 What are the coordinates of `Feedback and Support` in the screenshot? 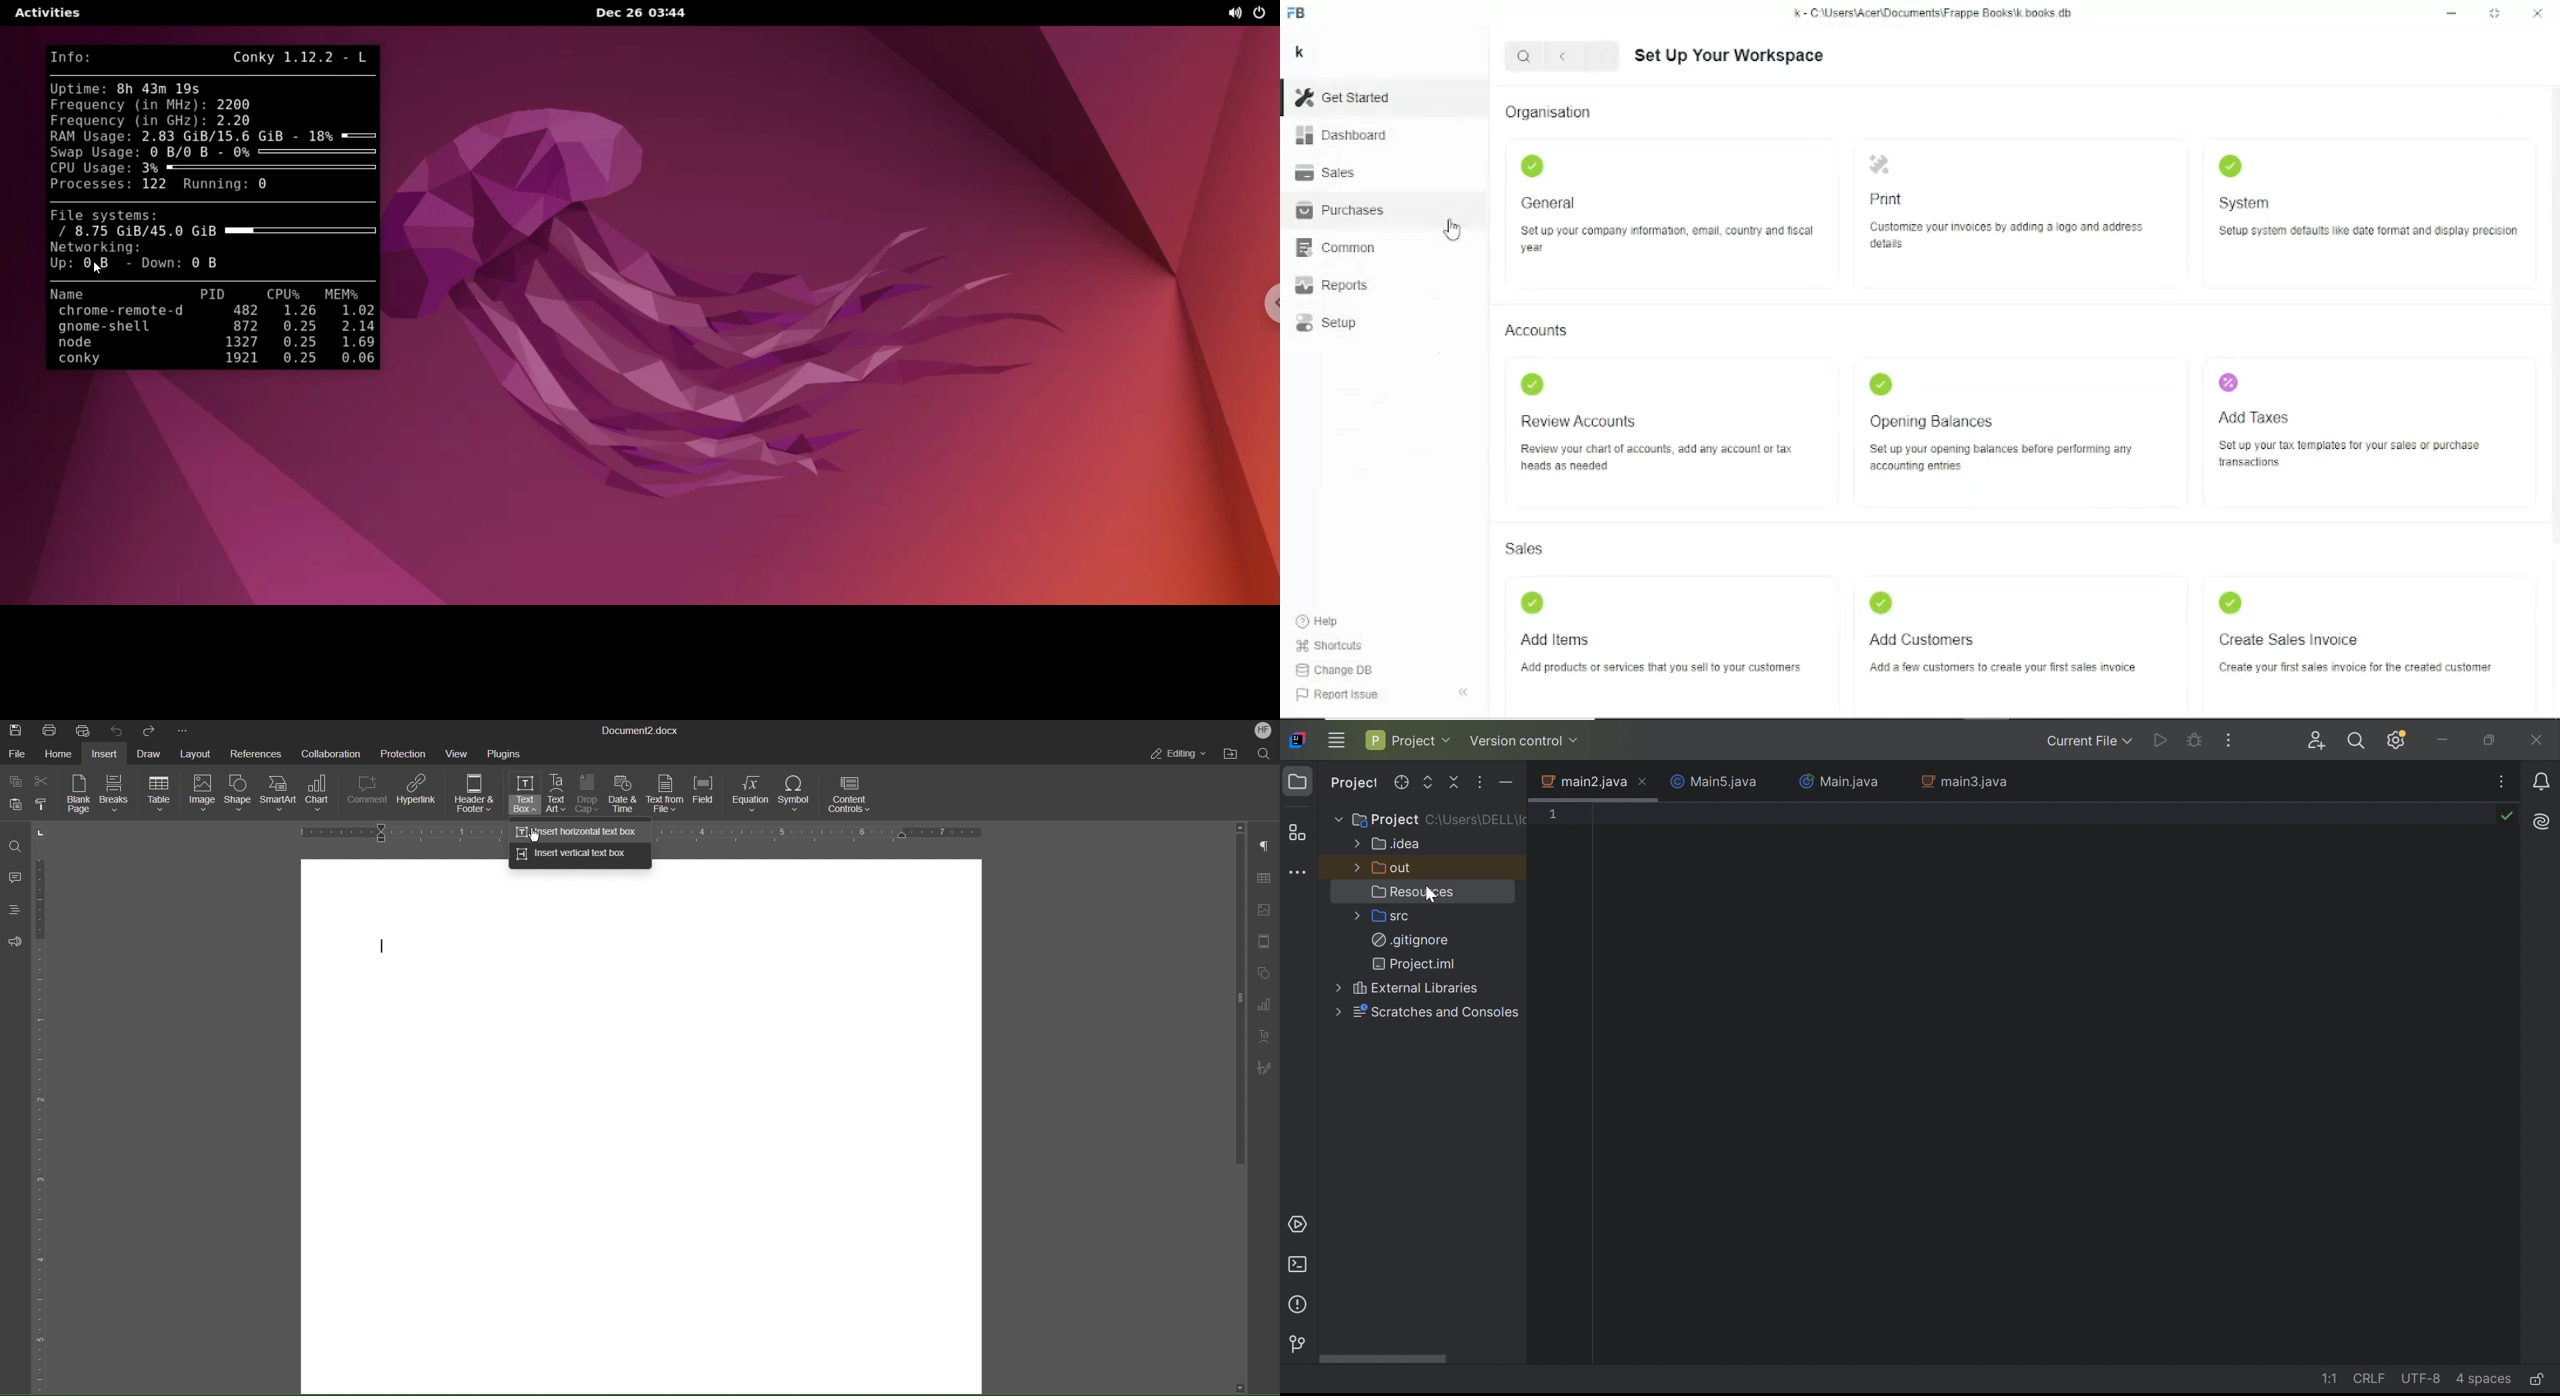 It's located at (15, 942).